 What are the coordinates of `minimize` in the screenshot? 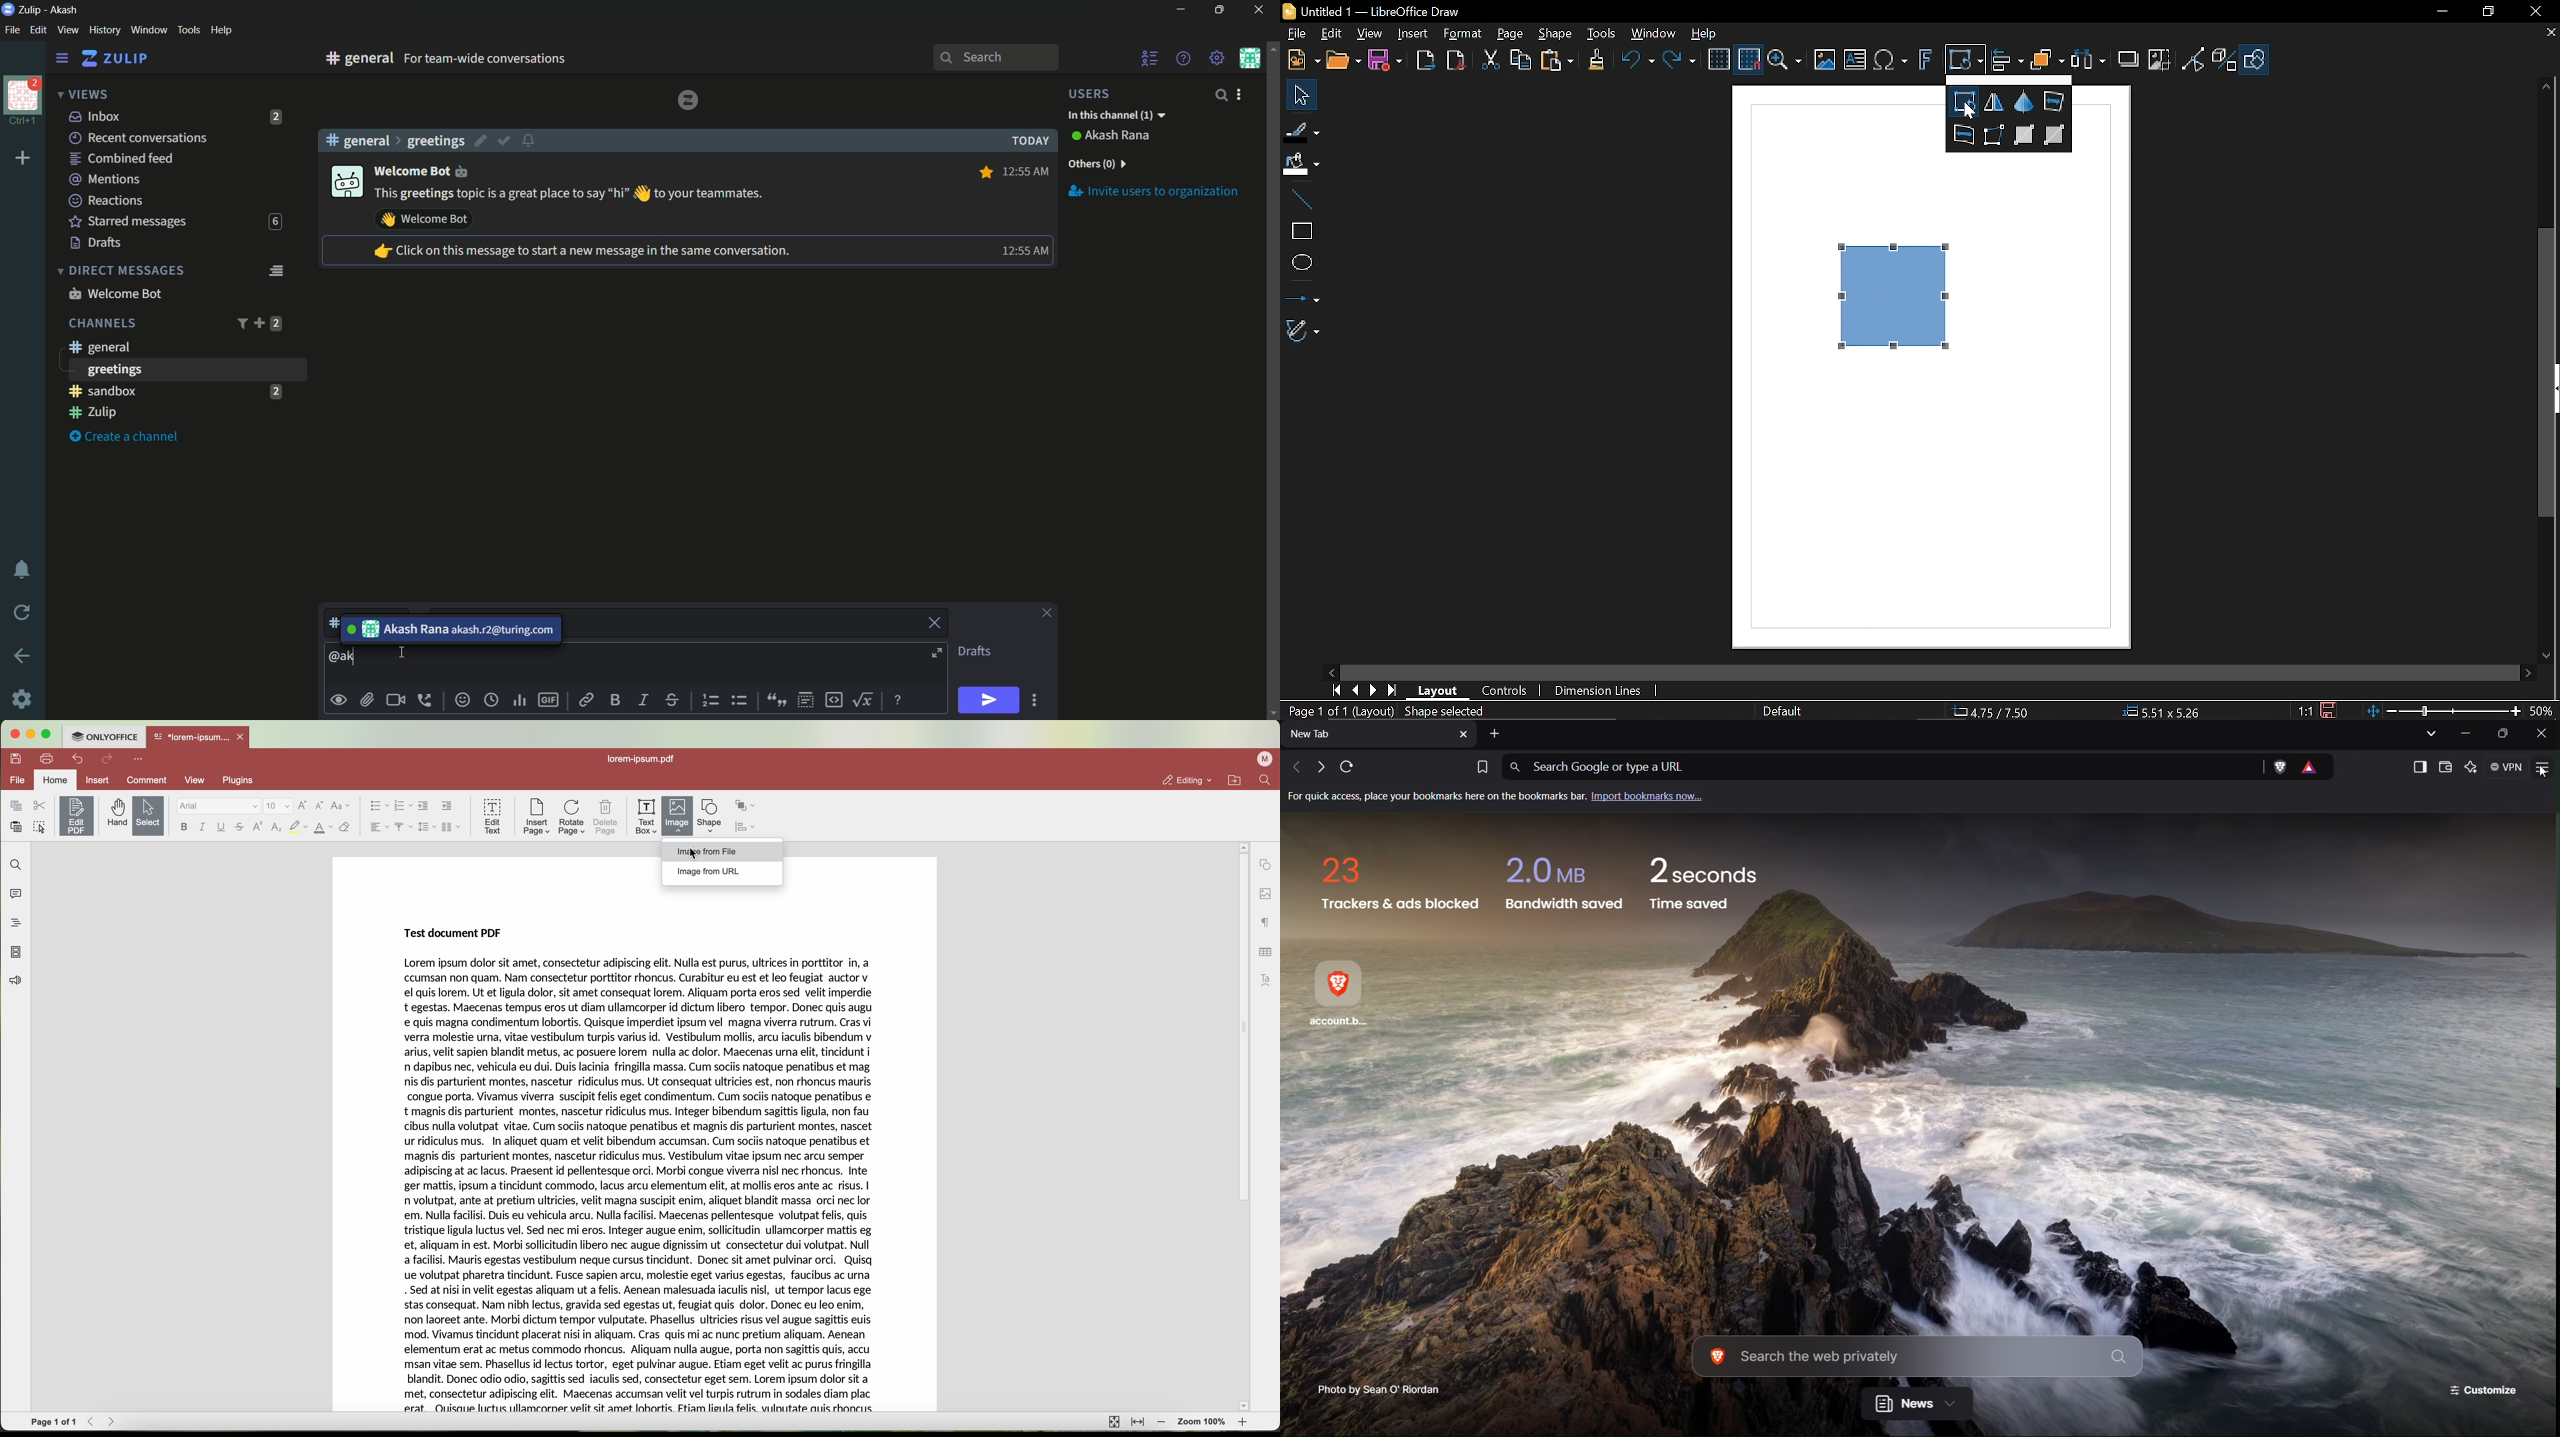 It's located at (30, 734).